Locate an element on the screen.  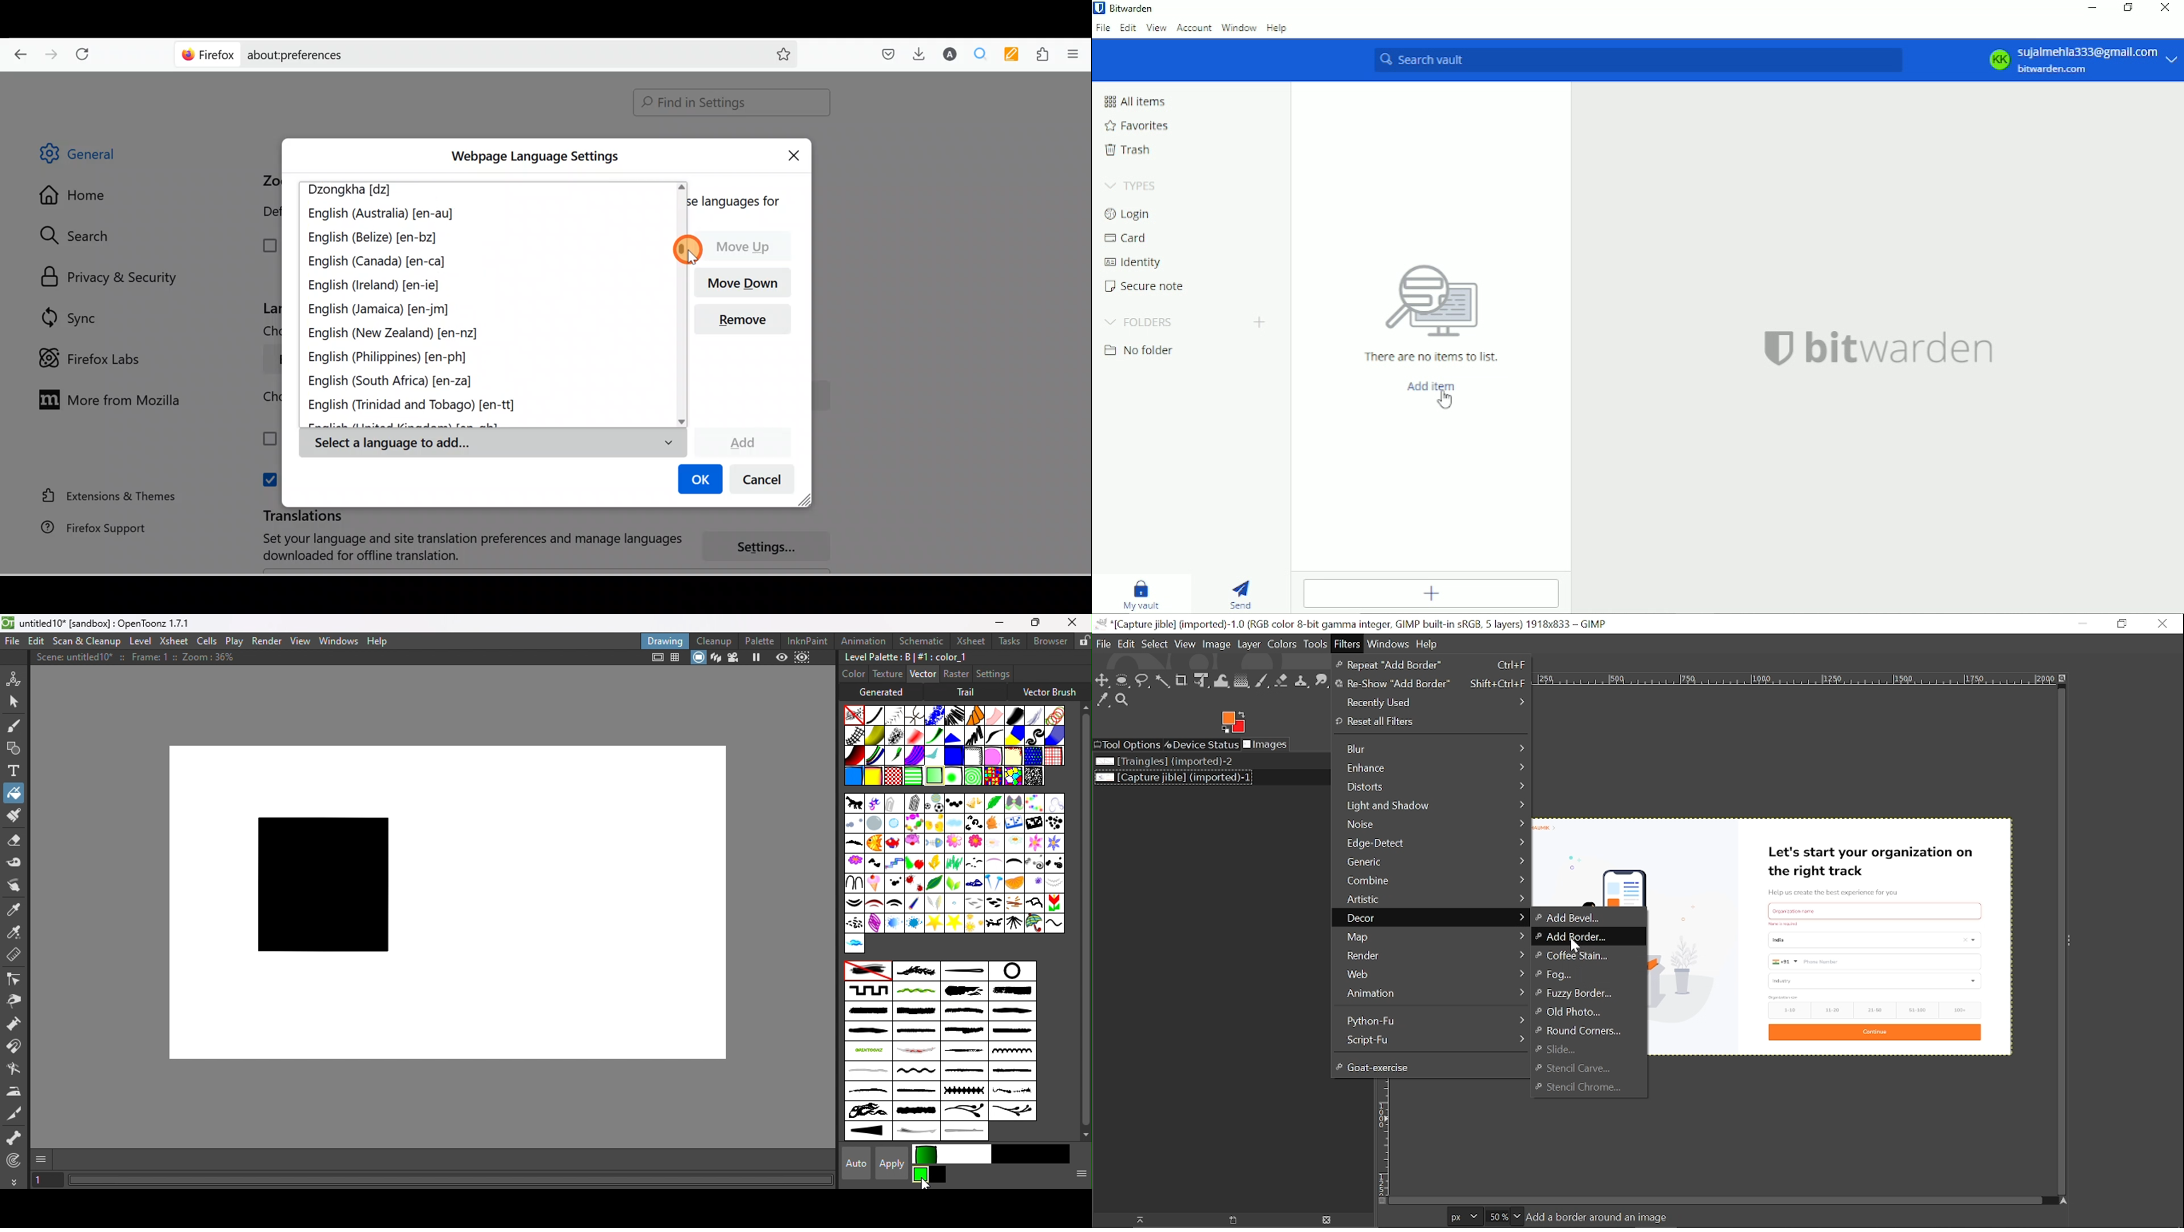
Flow line is located at coordinates (933, 757).